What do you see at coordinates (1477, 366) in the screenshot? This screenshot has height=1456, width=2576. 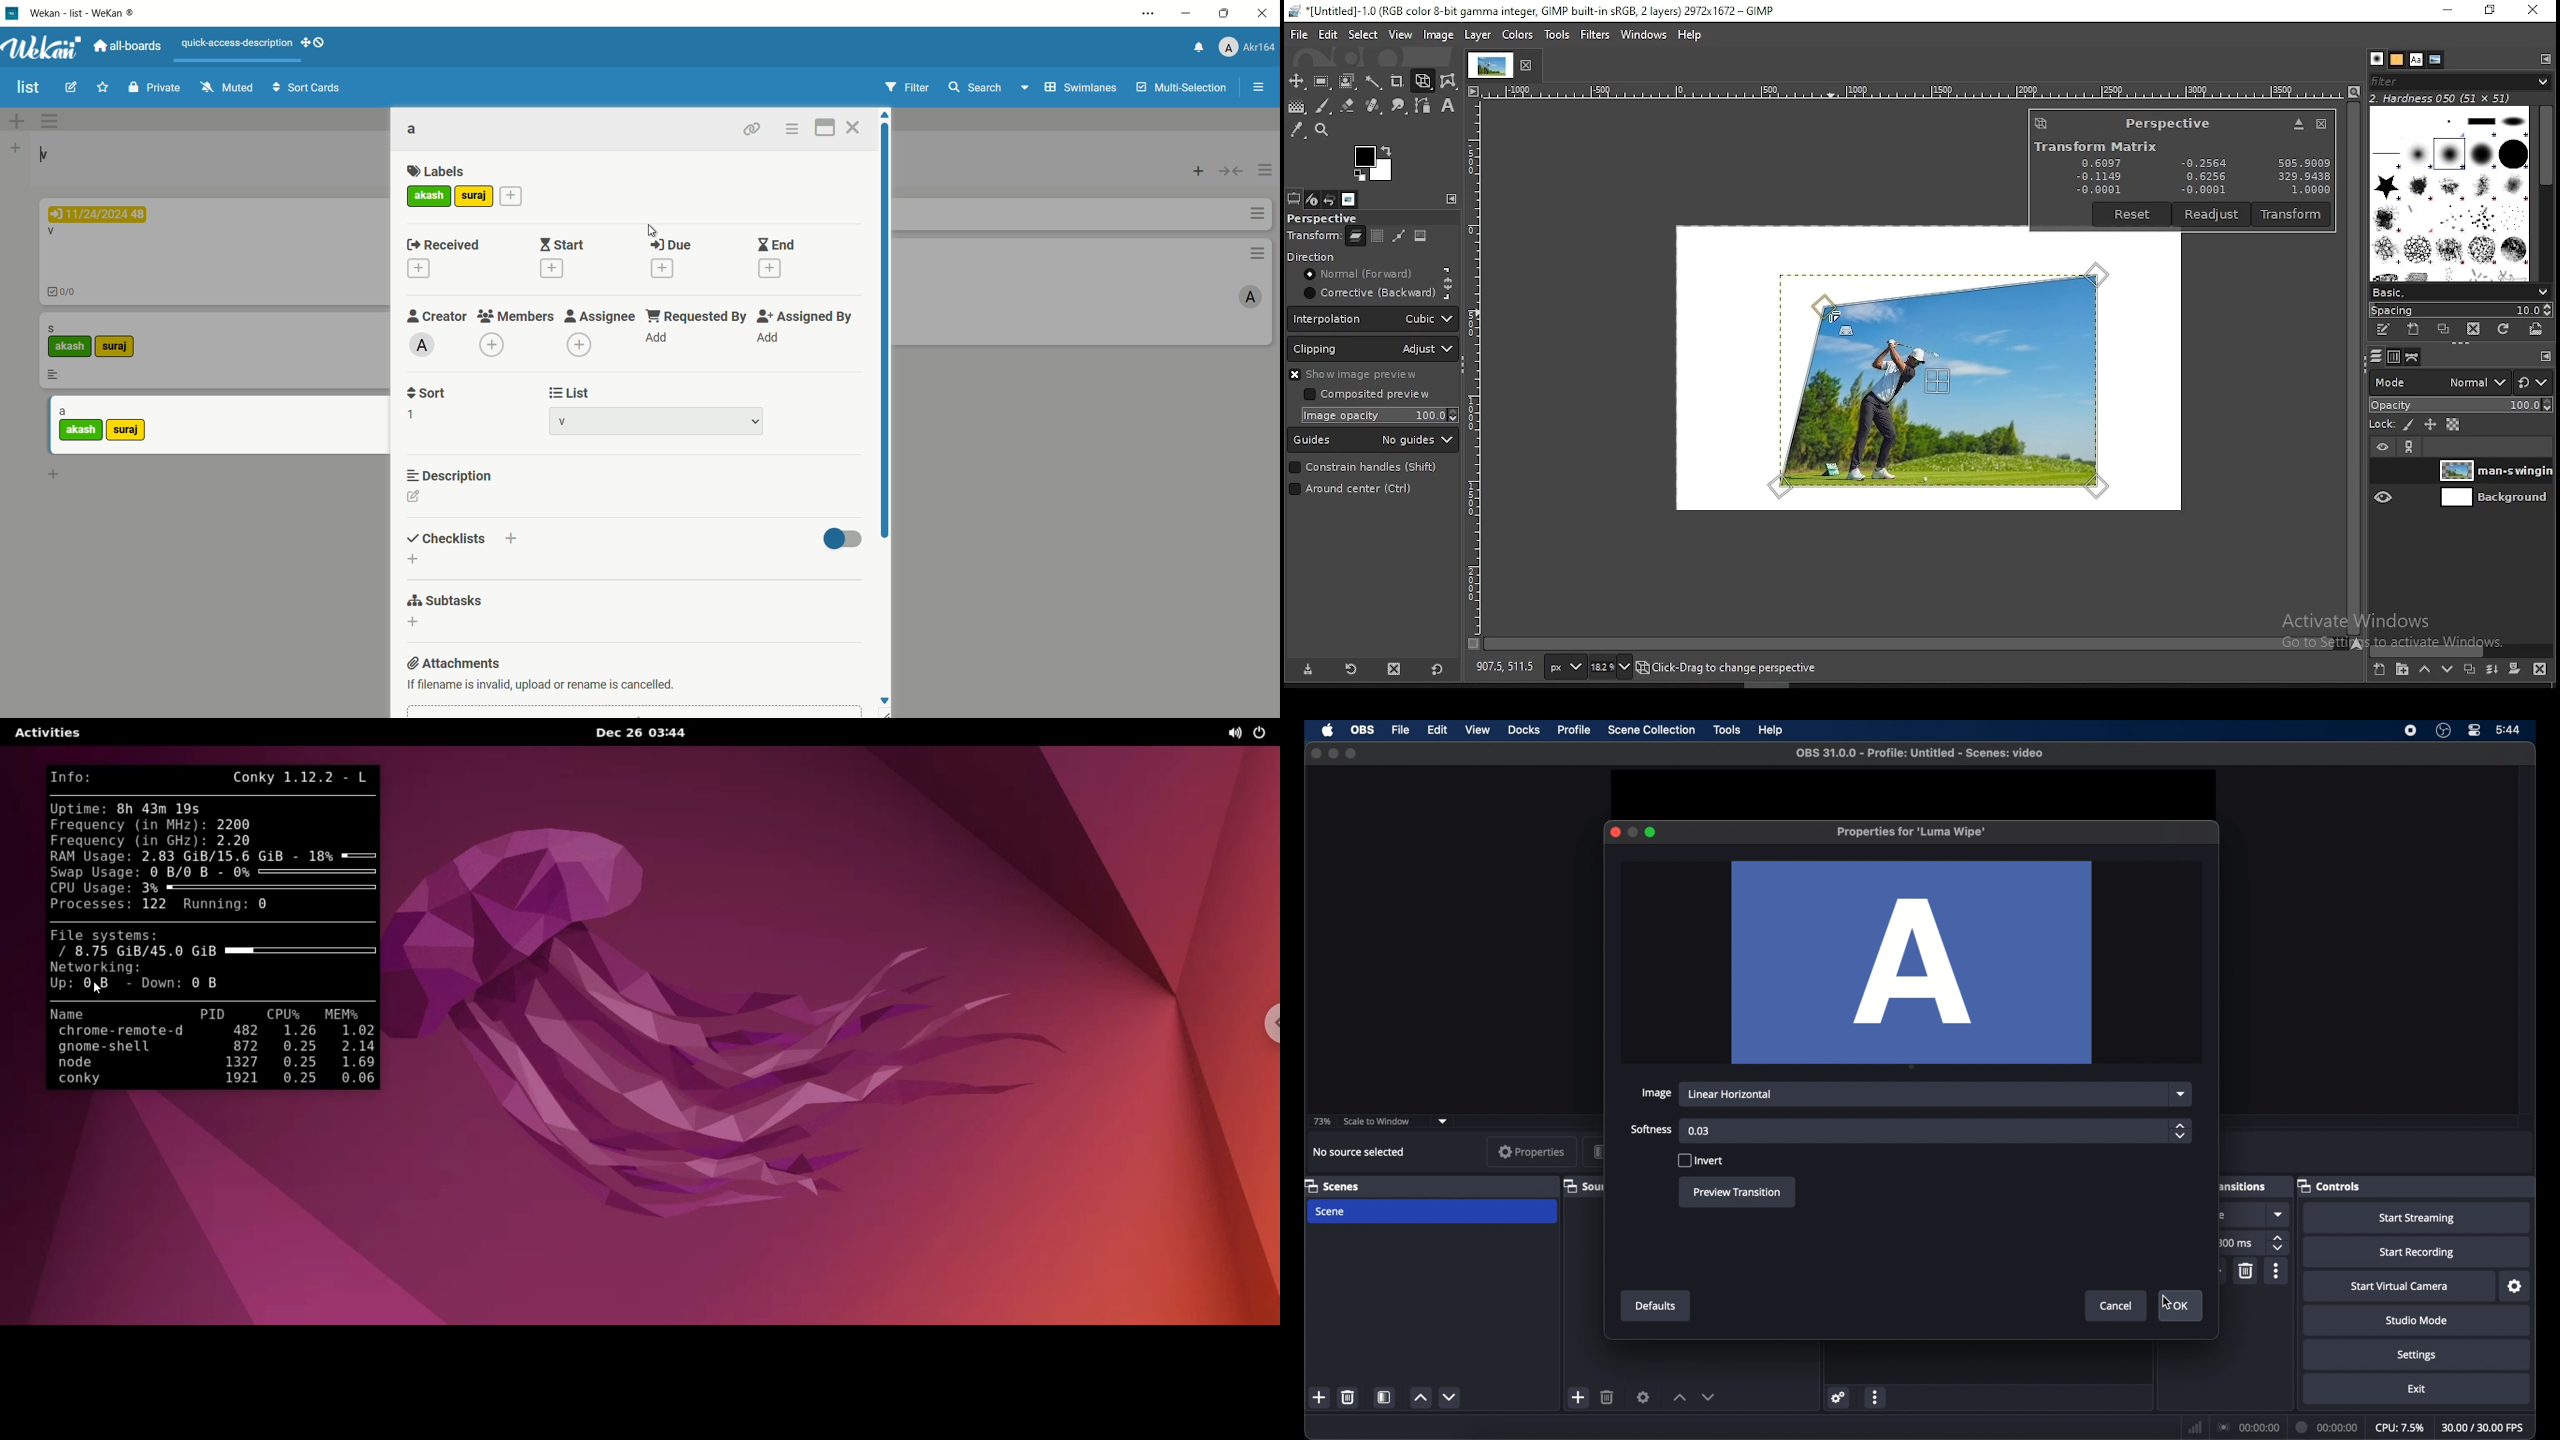 I see `vertical scale` at bounding box center [1477, 366].